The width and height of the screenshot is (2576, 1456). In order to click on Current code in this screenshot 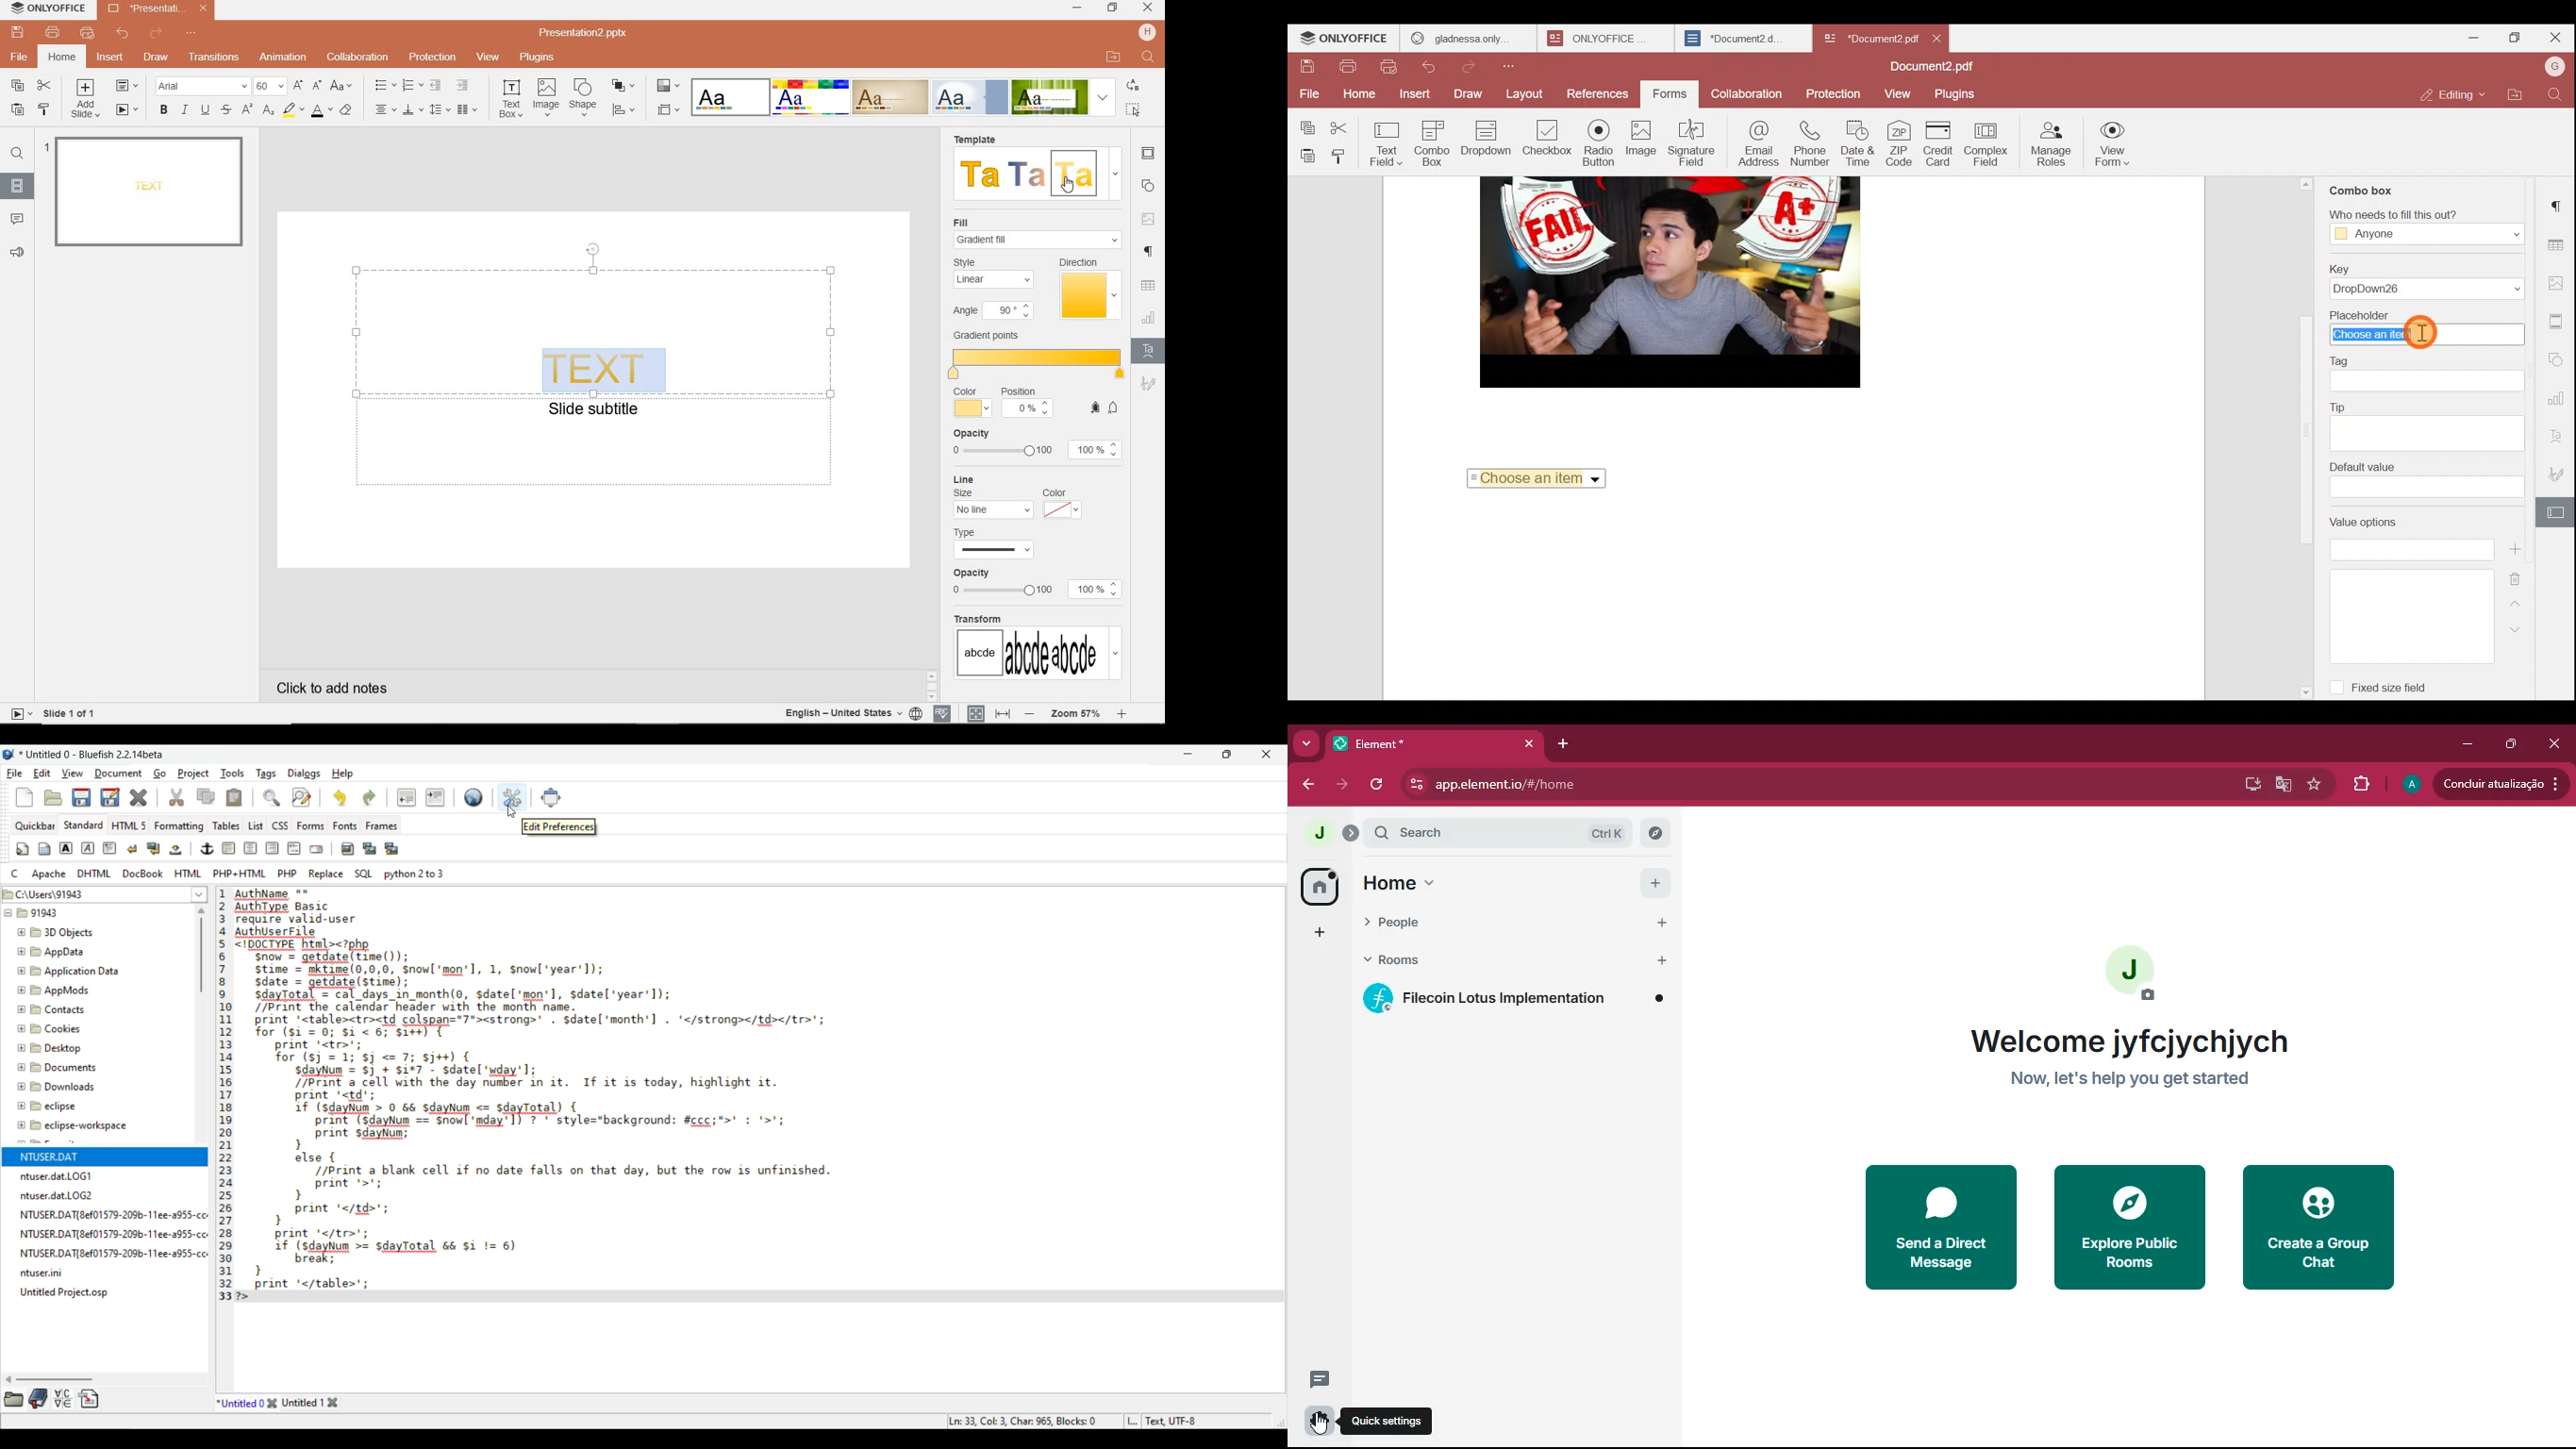, I will do `click(741, 1095)`.